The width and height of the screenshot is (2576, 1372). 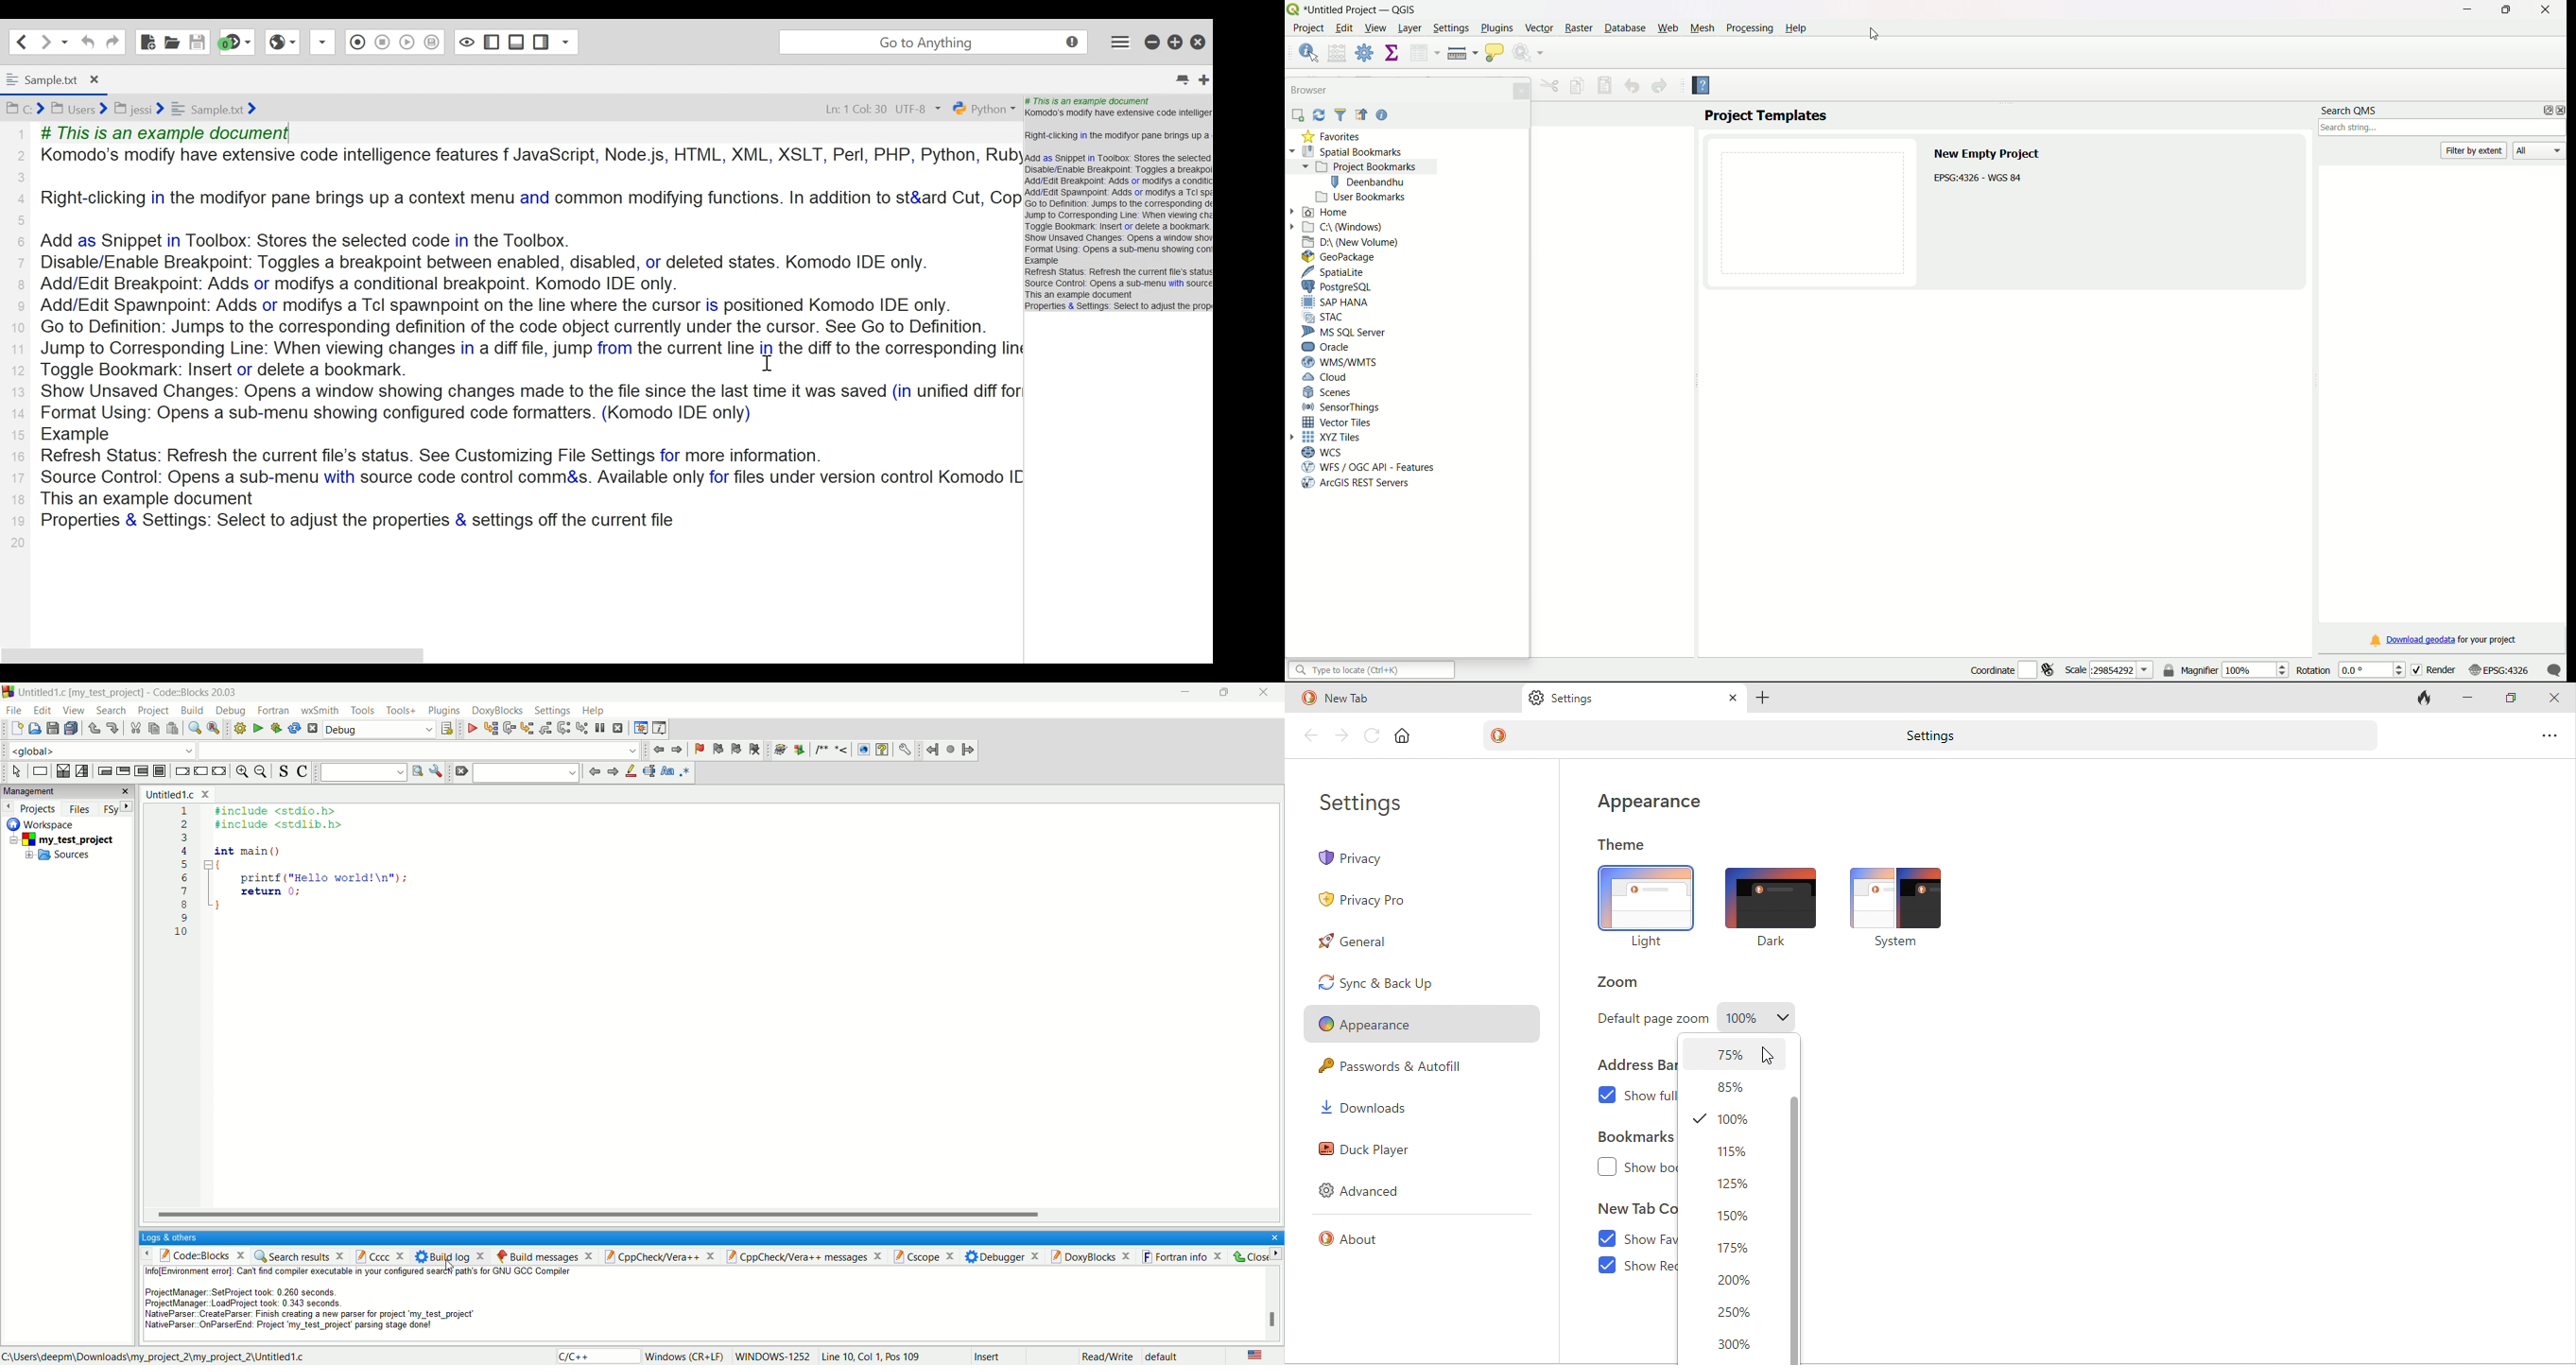 I want to click on language, so click(x=1255, y=1356).